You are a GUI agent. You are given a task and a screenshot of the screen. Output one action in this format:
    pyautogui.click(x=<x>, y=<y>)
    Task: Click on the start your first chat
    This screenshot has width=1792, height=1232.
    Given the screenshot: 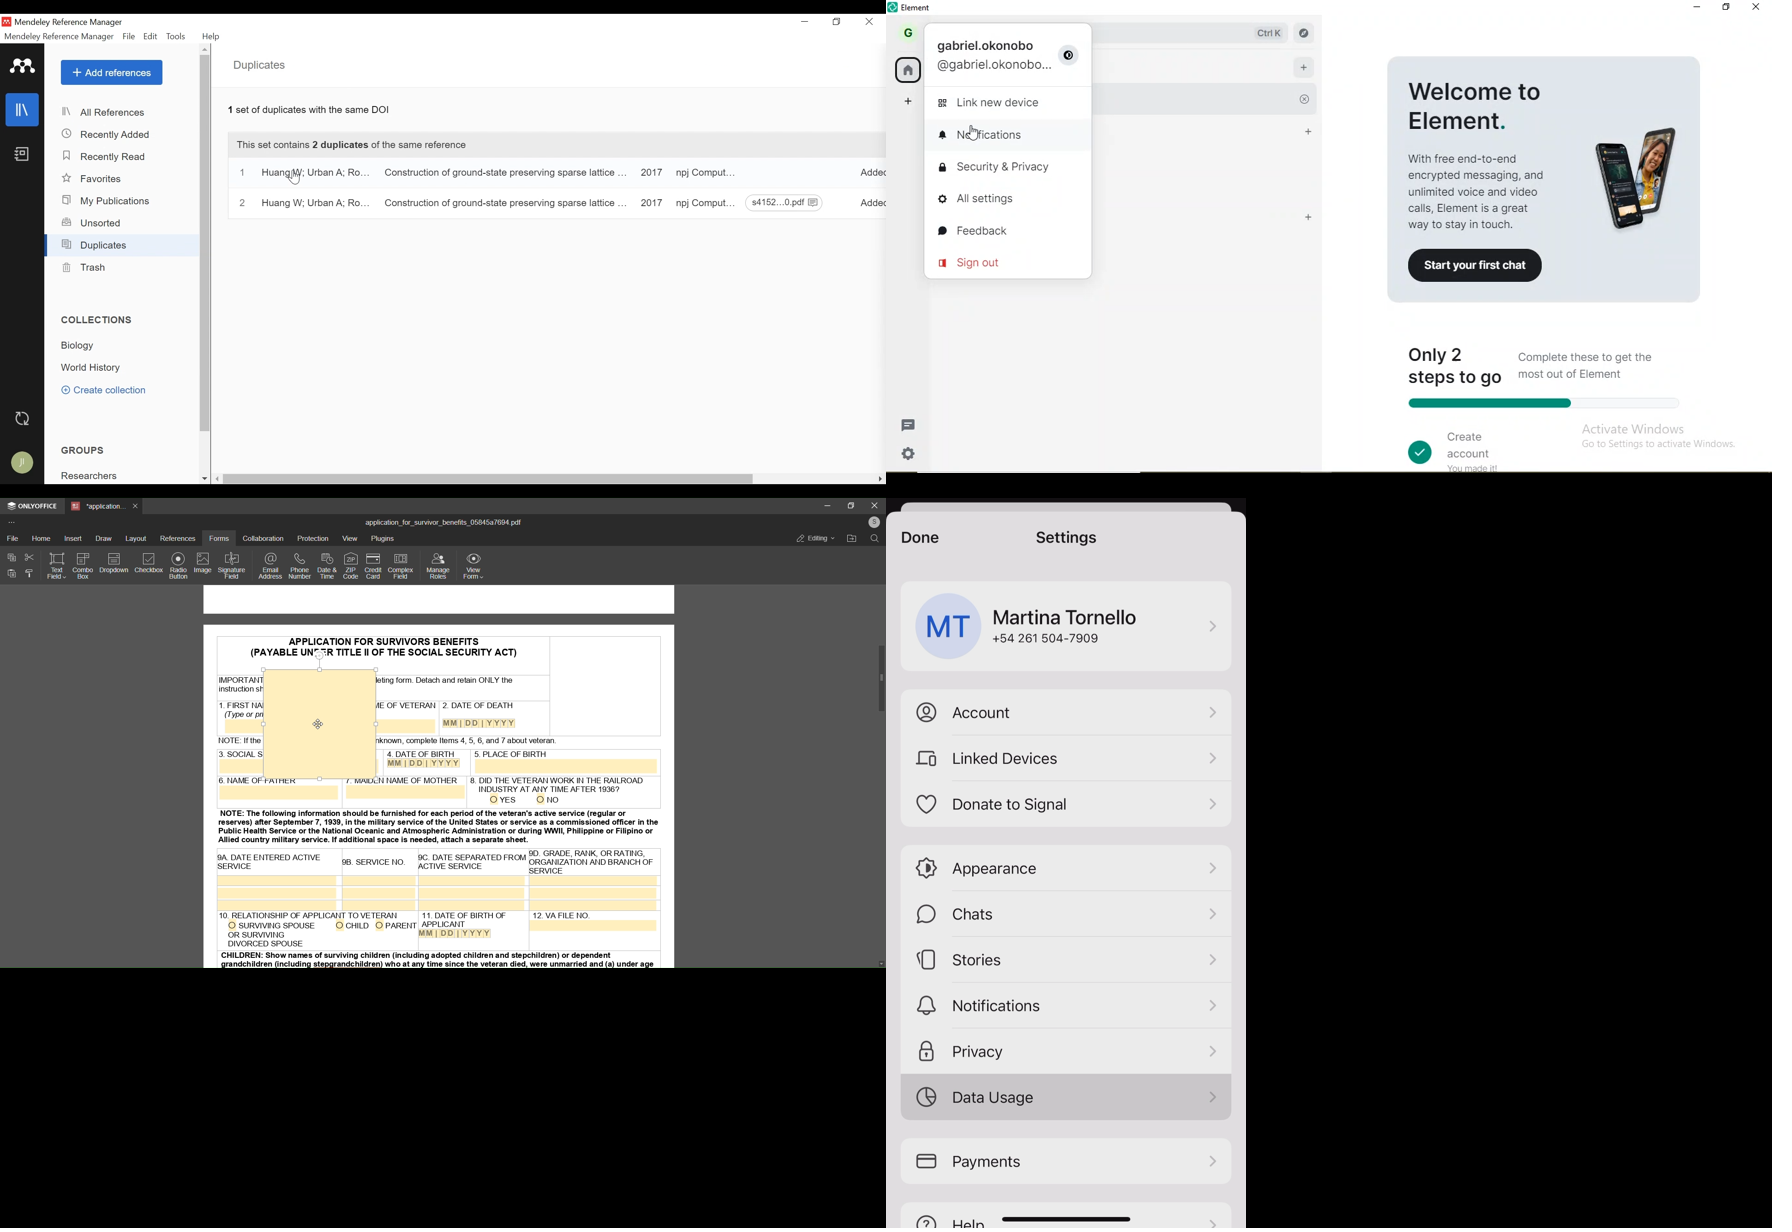 What is the action you would take?
    pyautogui.click(x=1474, y=265)
    